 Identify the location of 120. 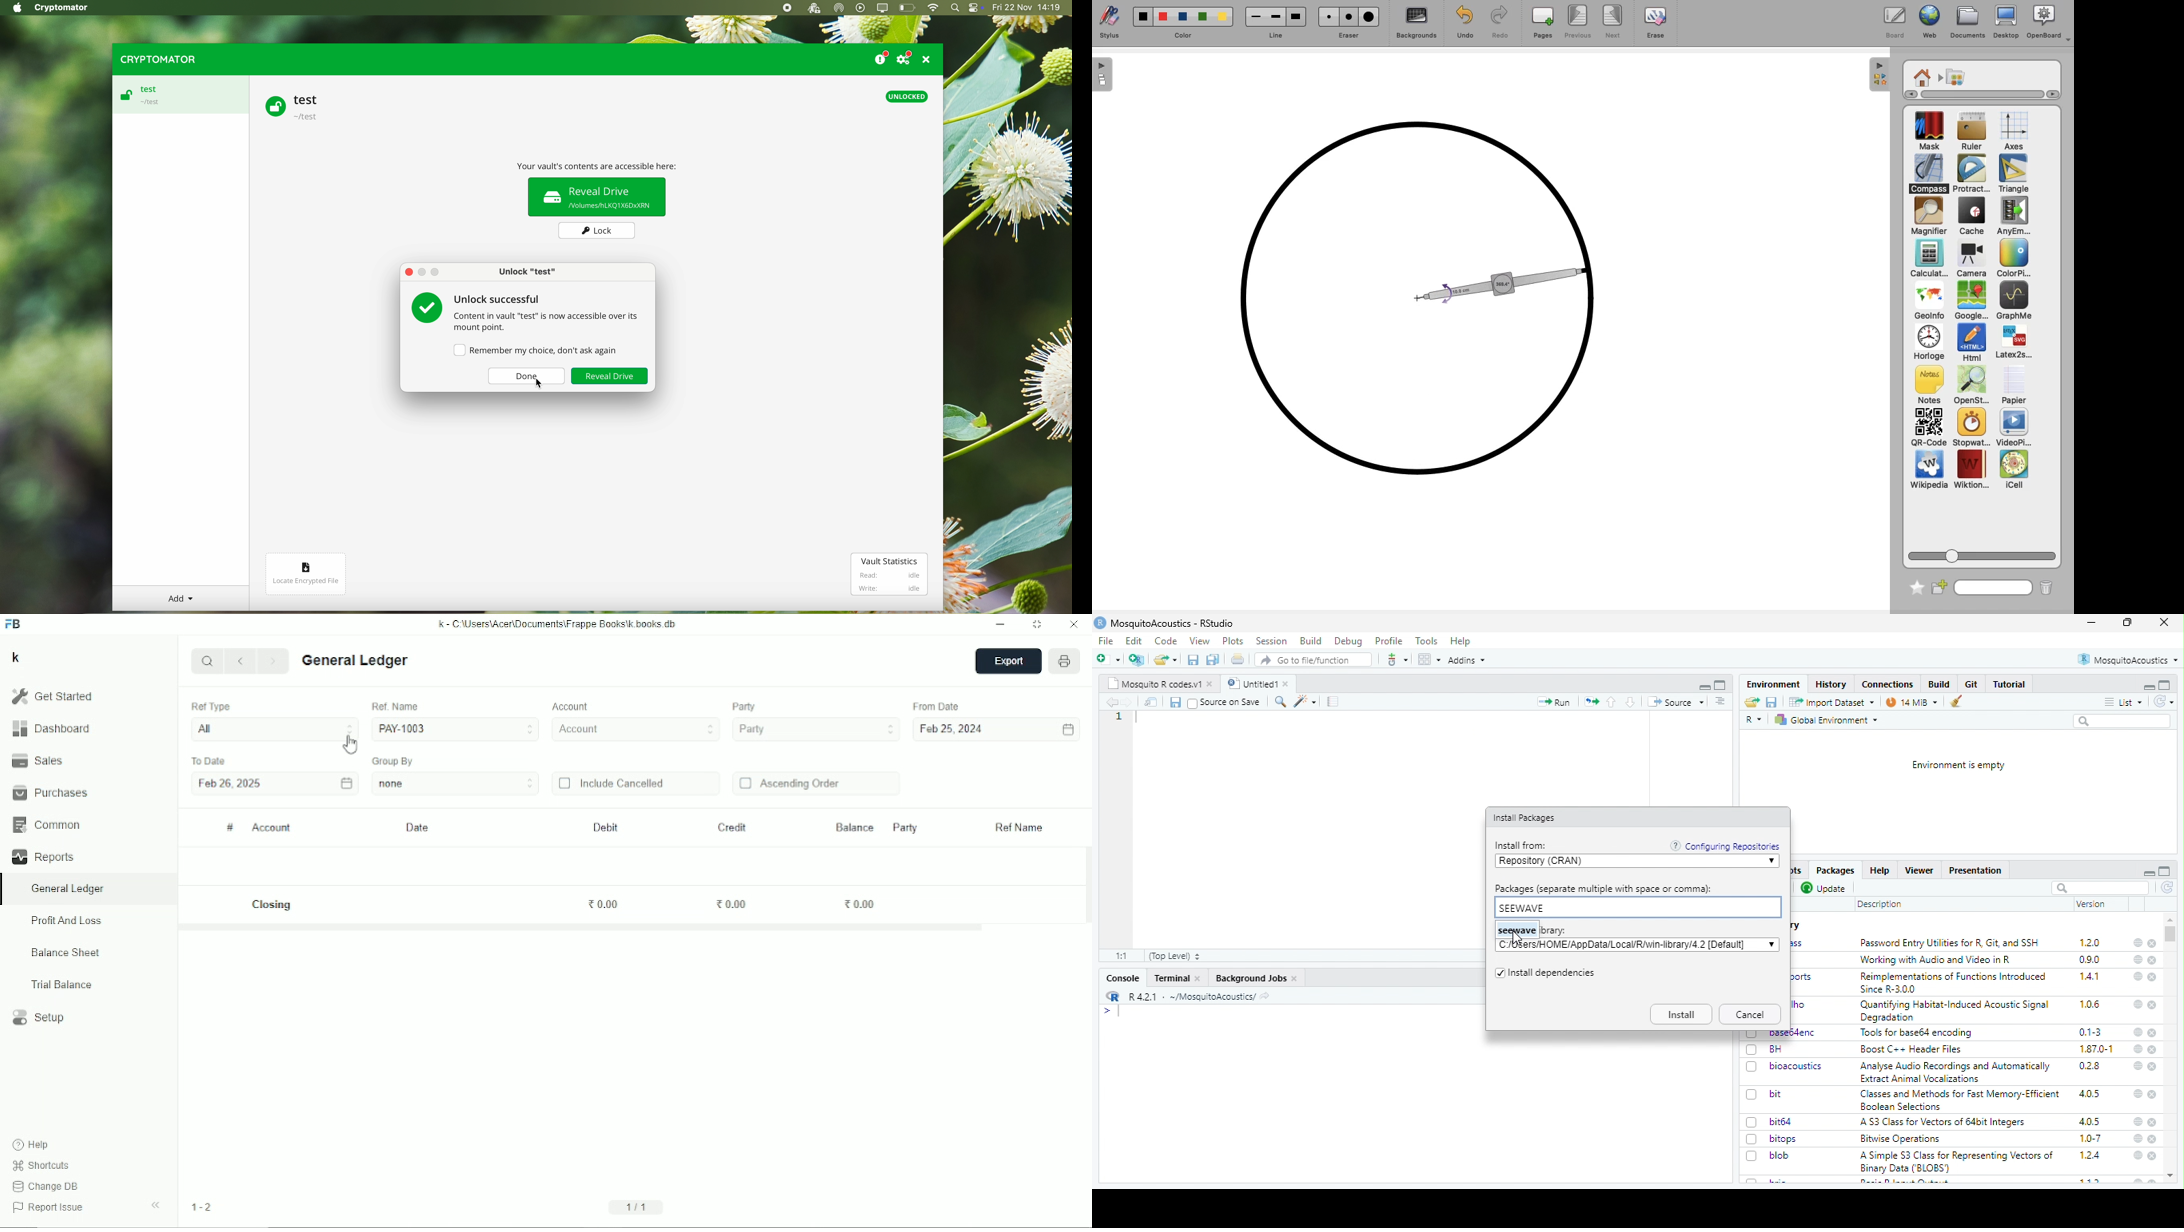
(2090, 943).